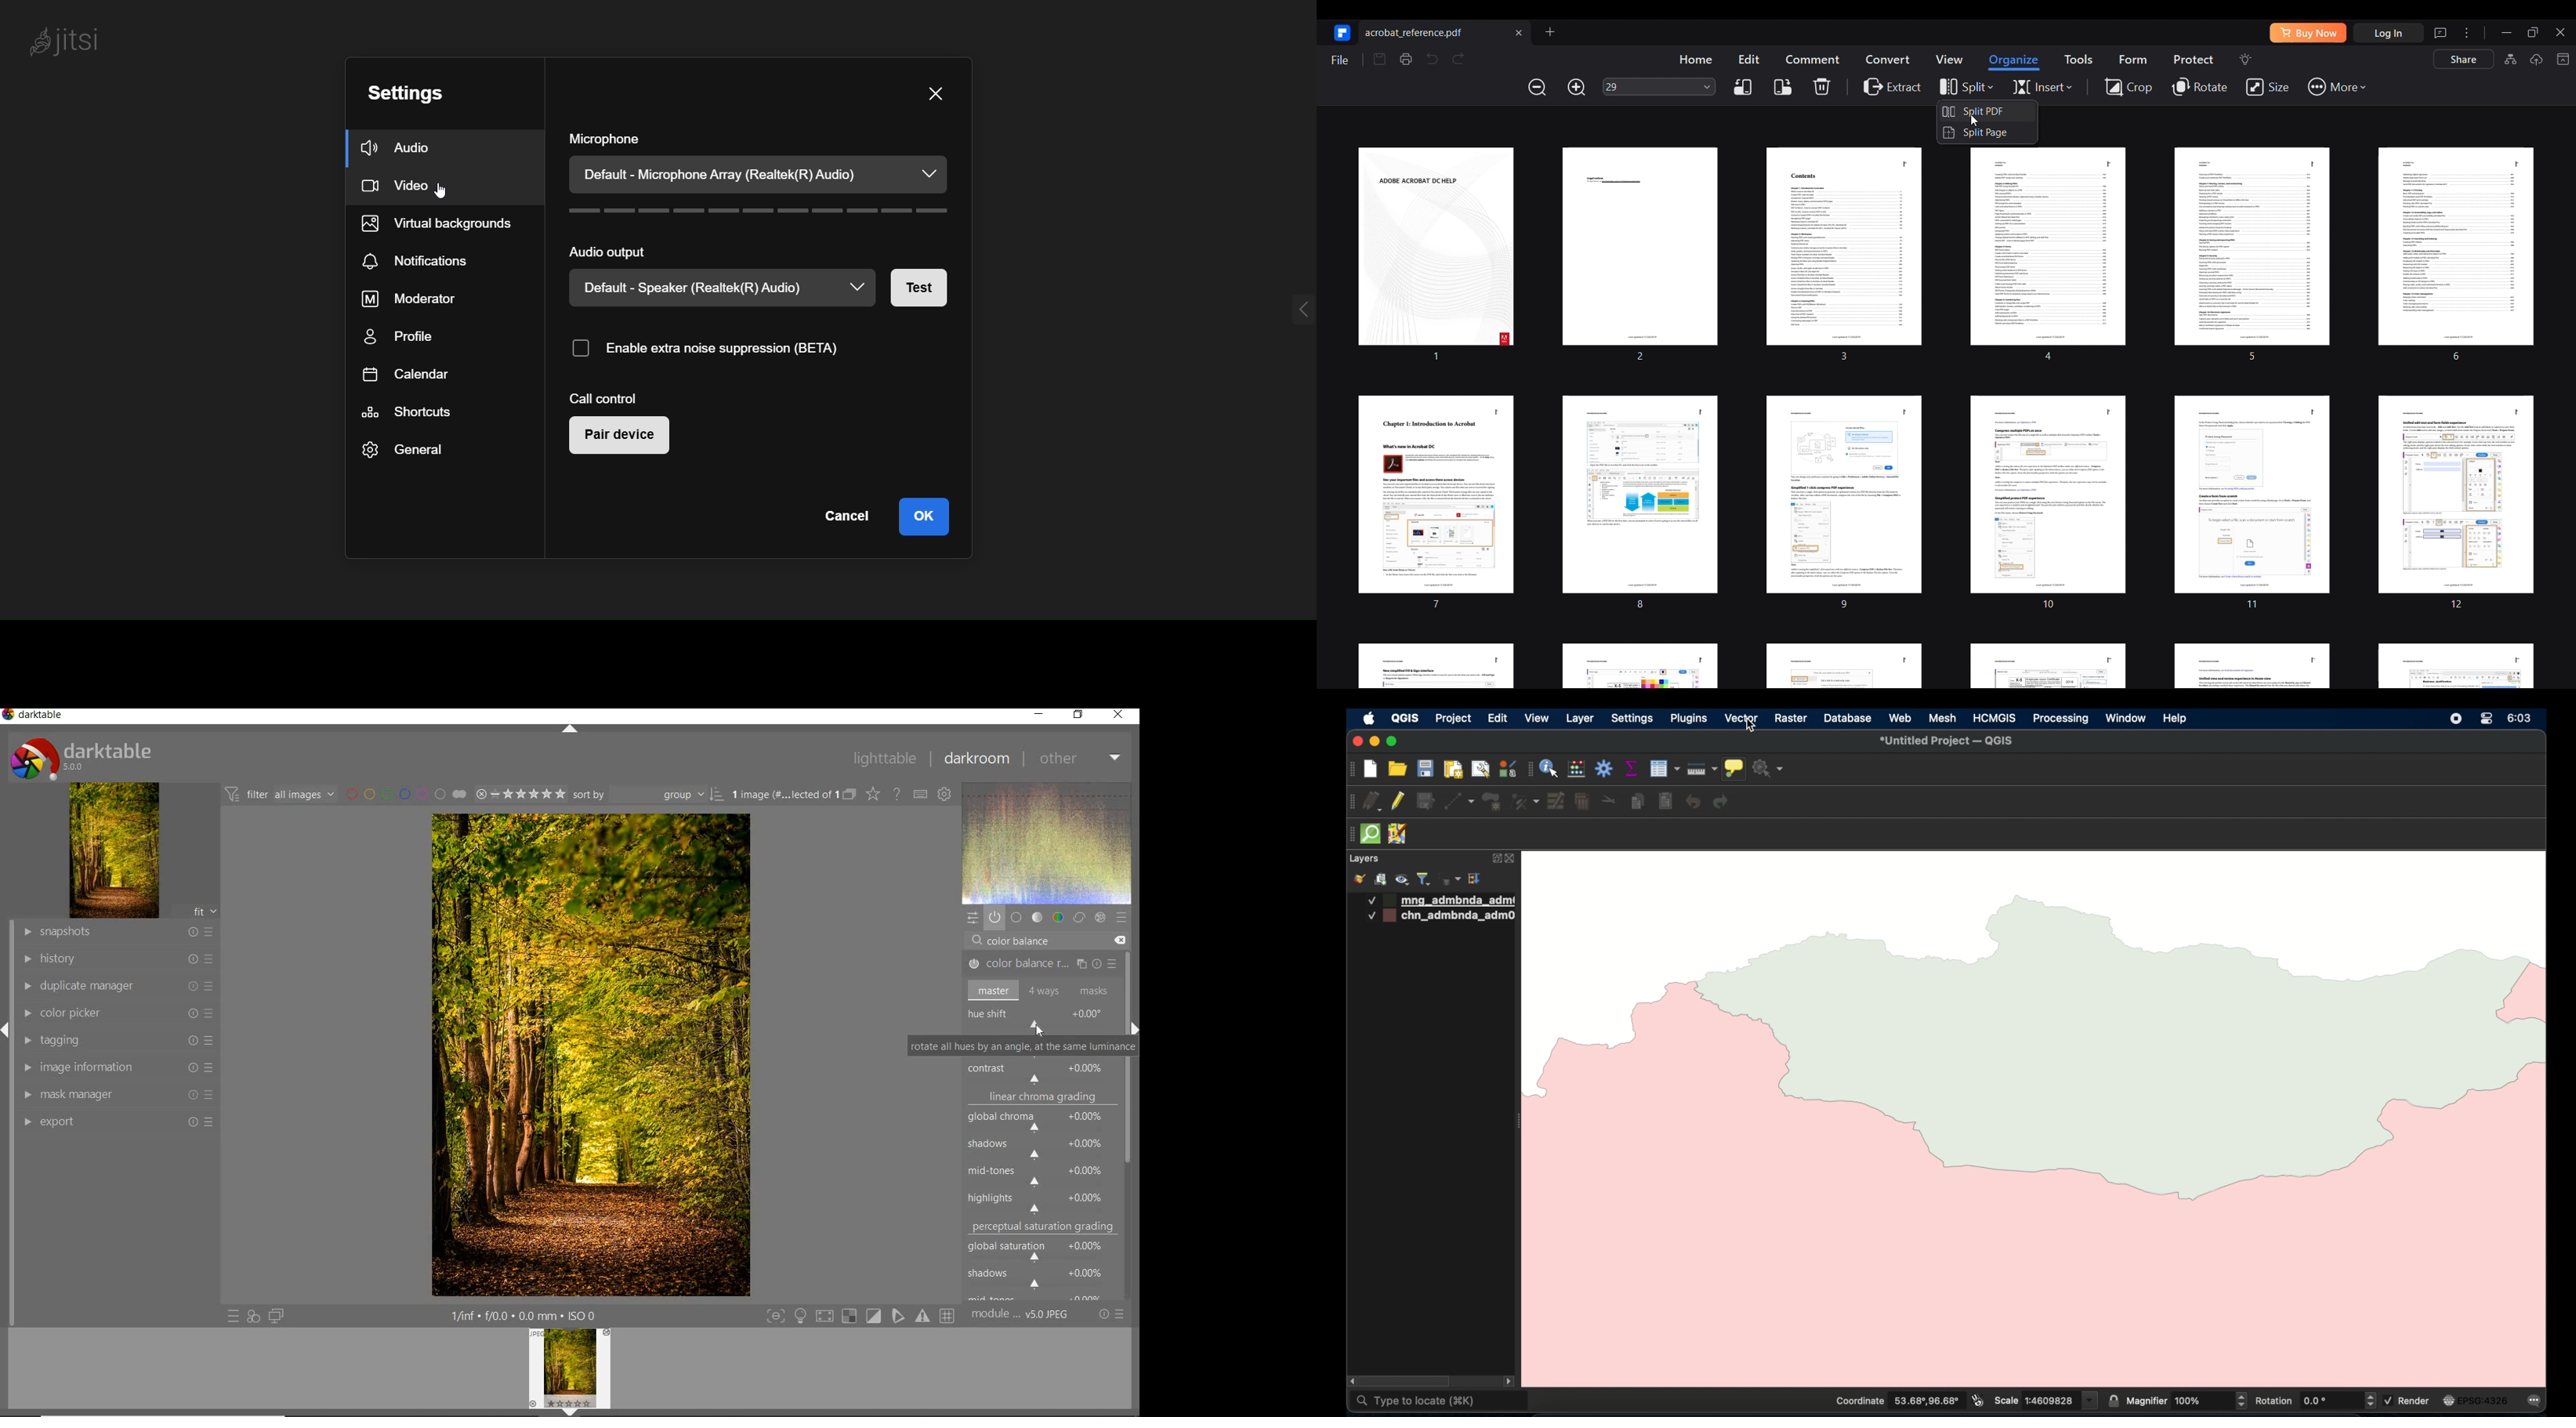 The image size is (2576, 1428). I want to click on scroll right, so click(1509, 1383).